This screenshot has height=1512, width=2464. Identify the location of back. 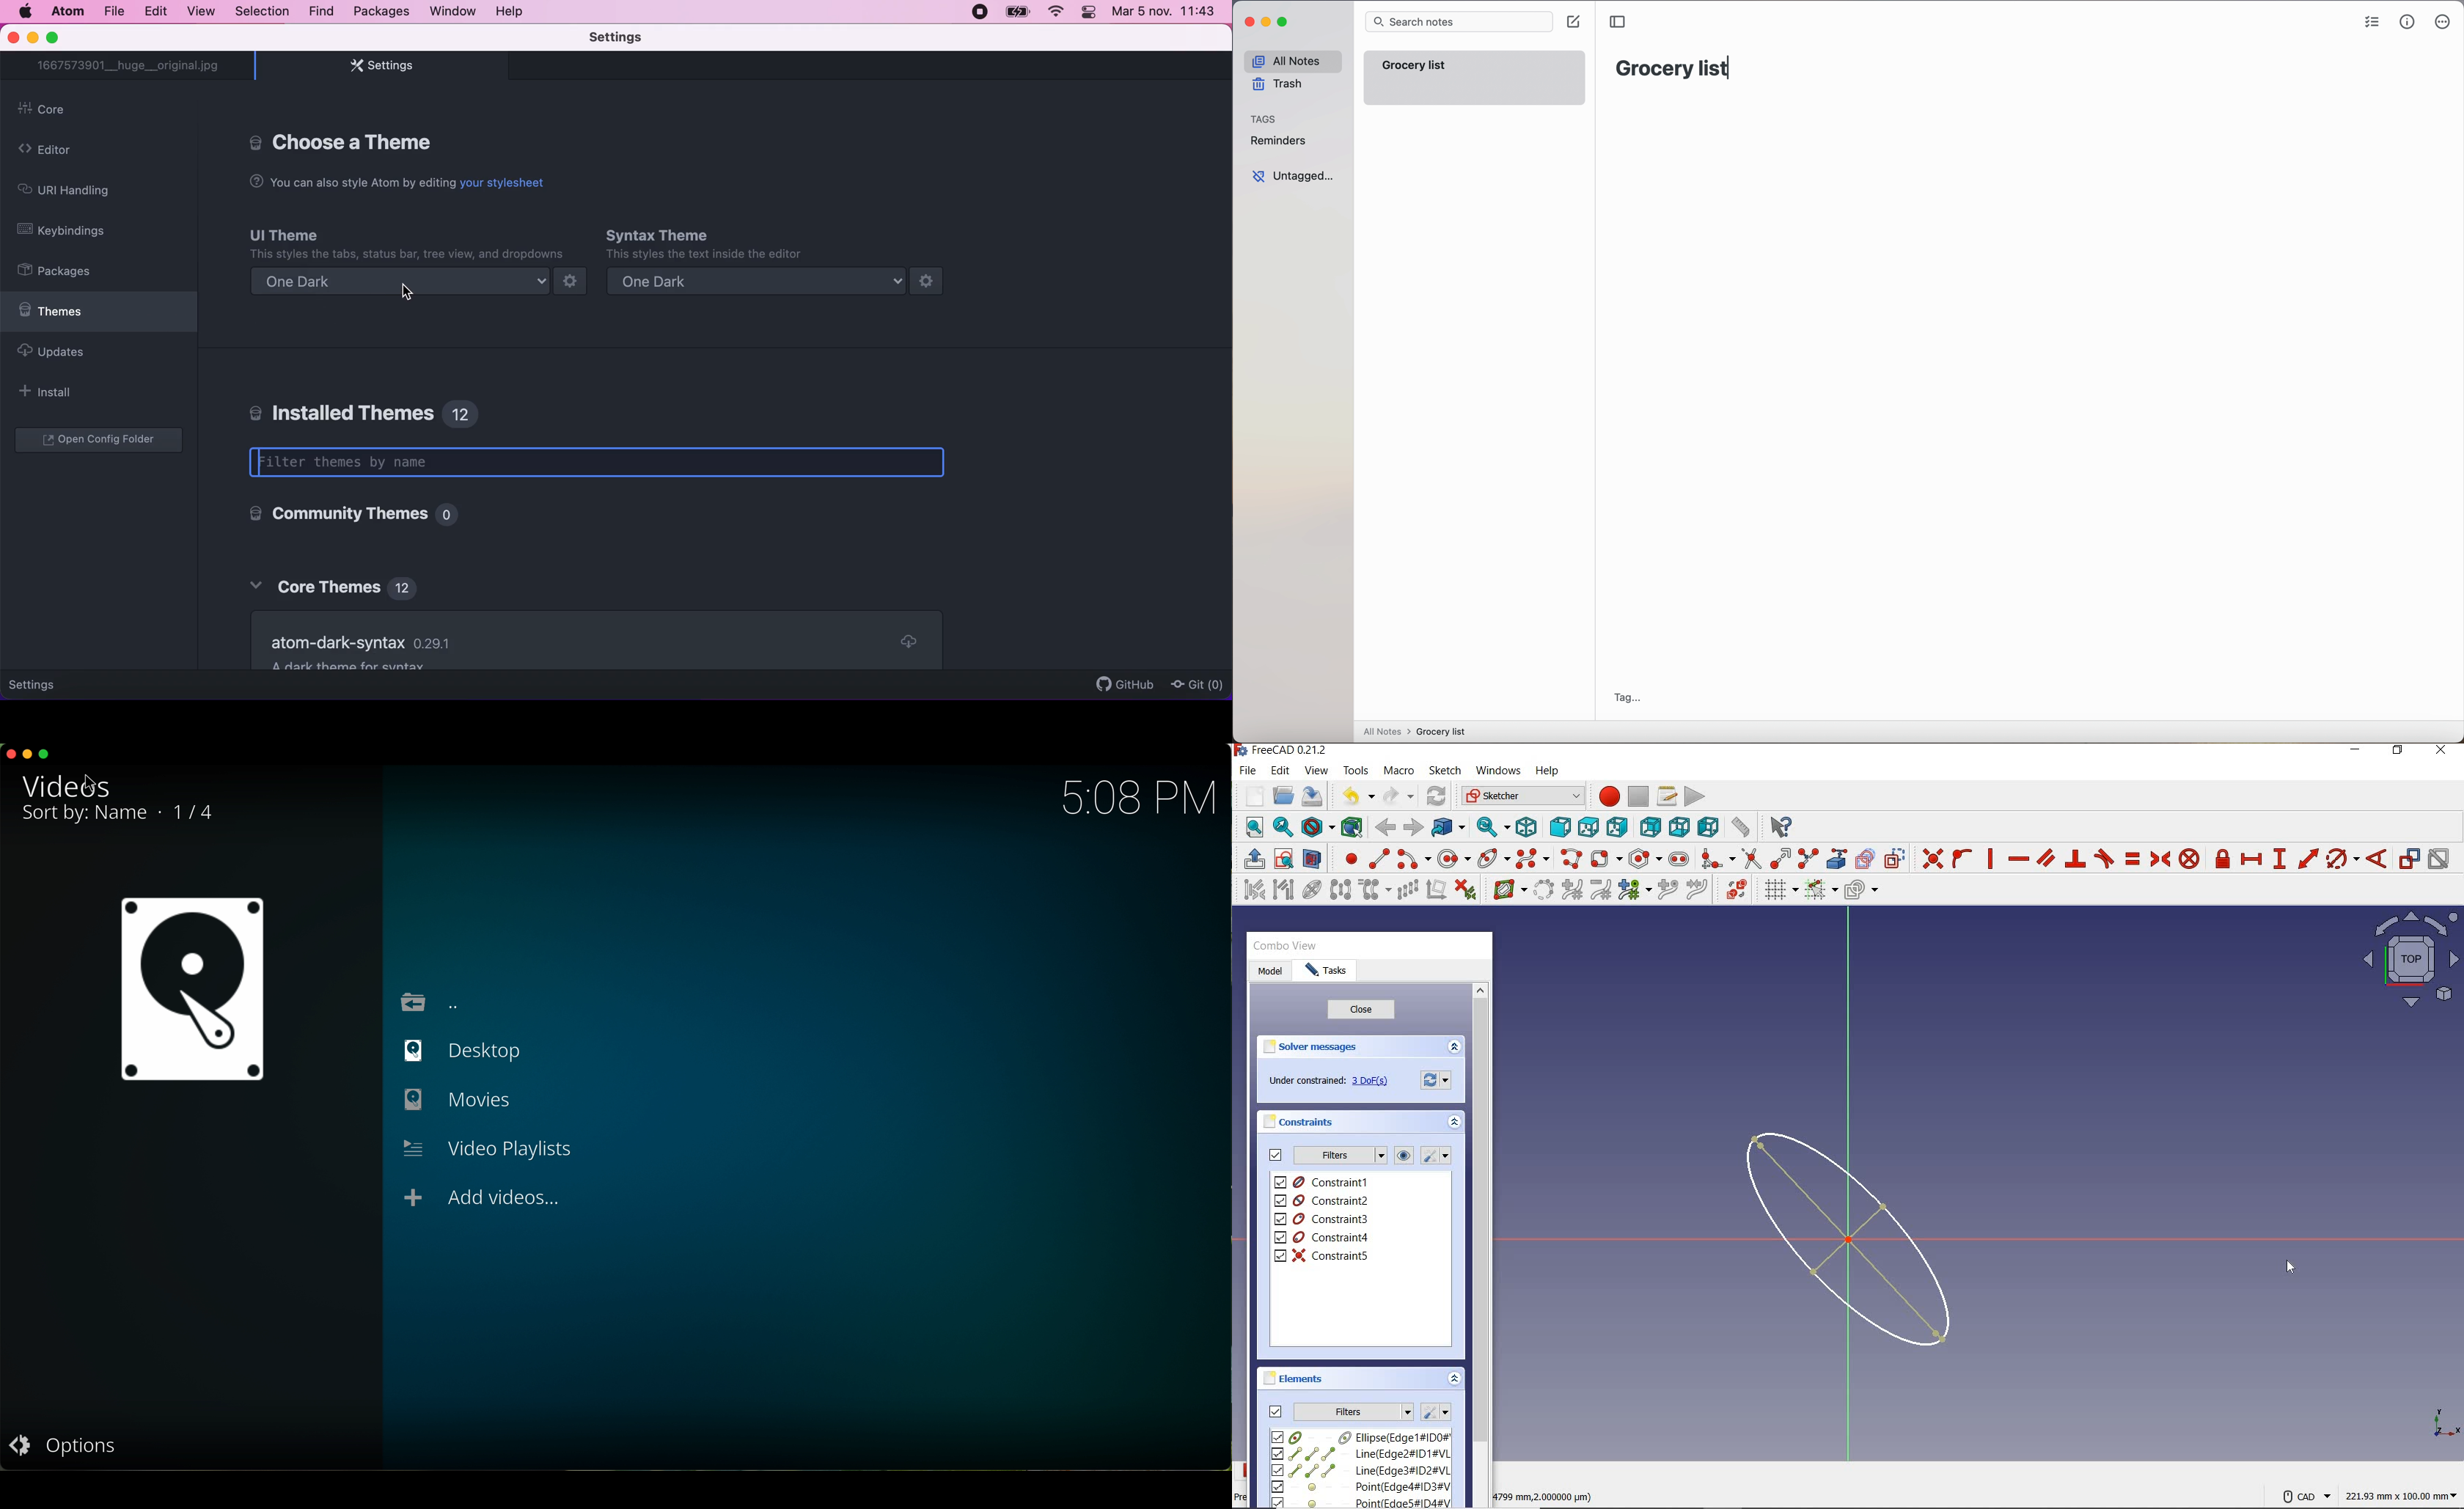
(1385, 828).